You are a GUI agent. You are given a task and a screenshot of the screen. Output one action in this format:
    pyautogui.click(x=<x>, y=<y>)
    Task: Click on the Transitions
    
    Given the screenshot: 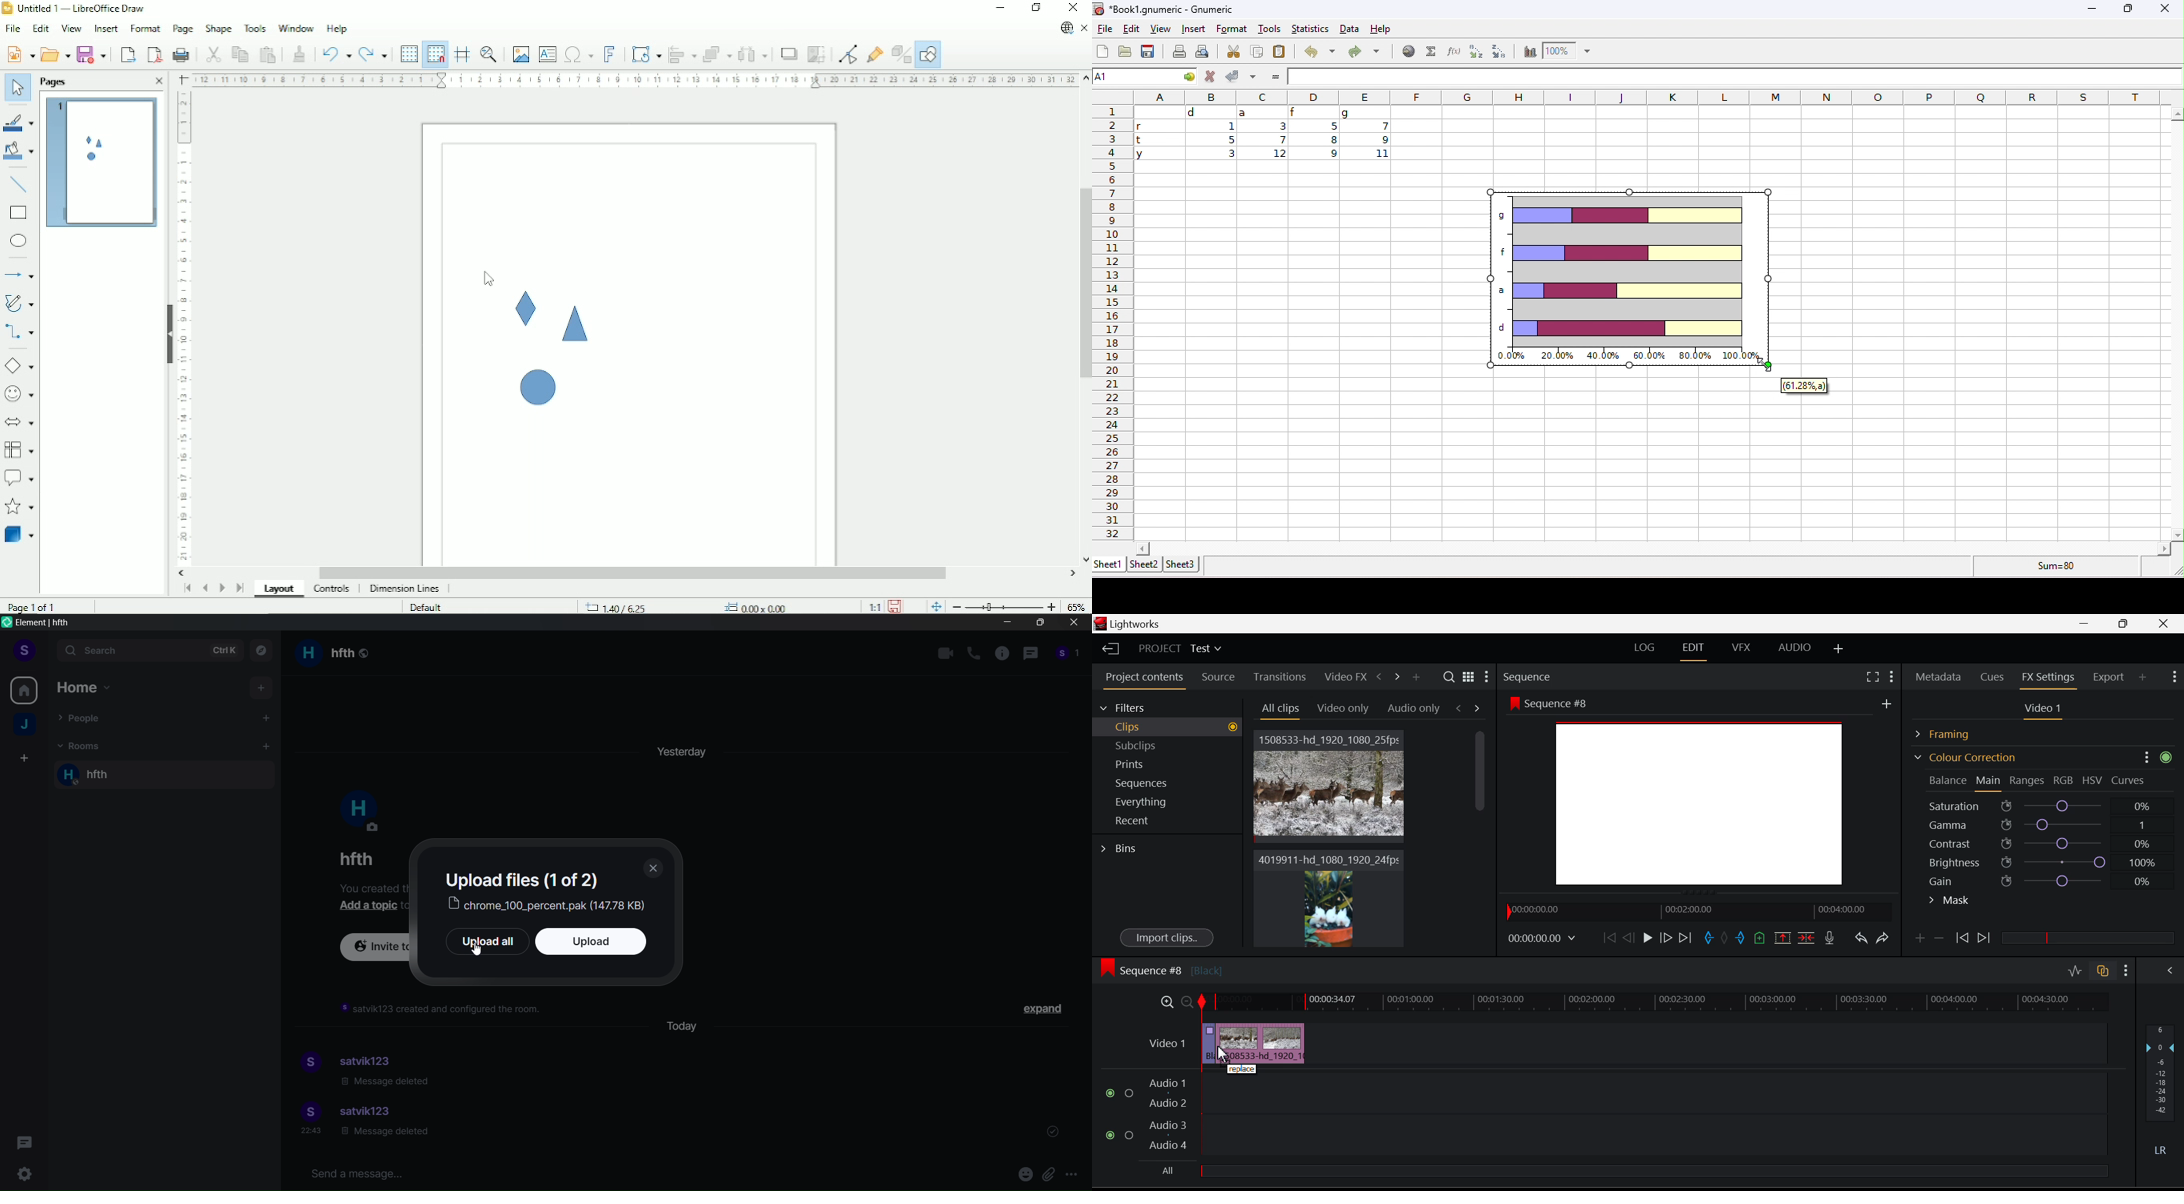 What is the action you would take?
    pyautogui.click(x=1280, y=677)
    